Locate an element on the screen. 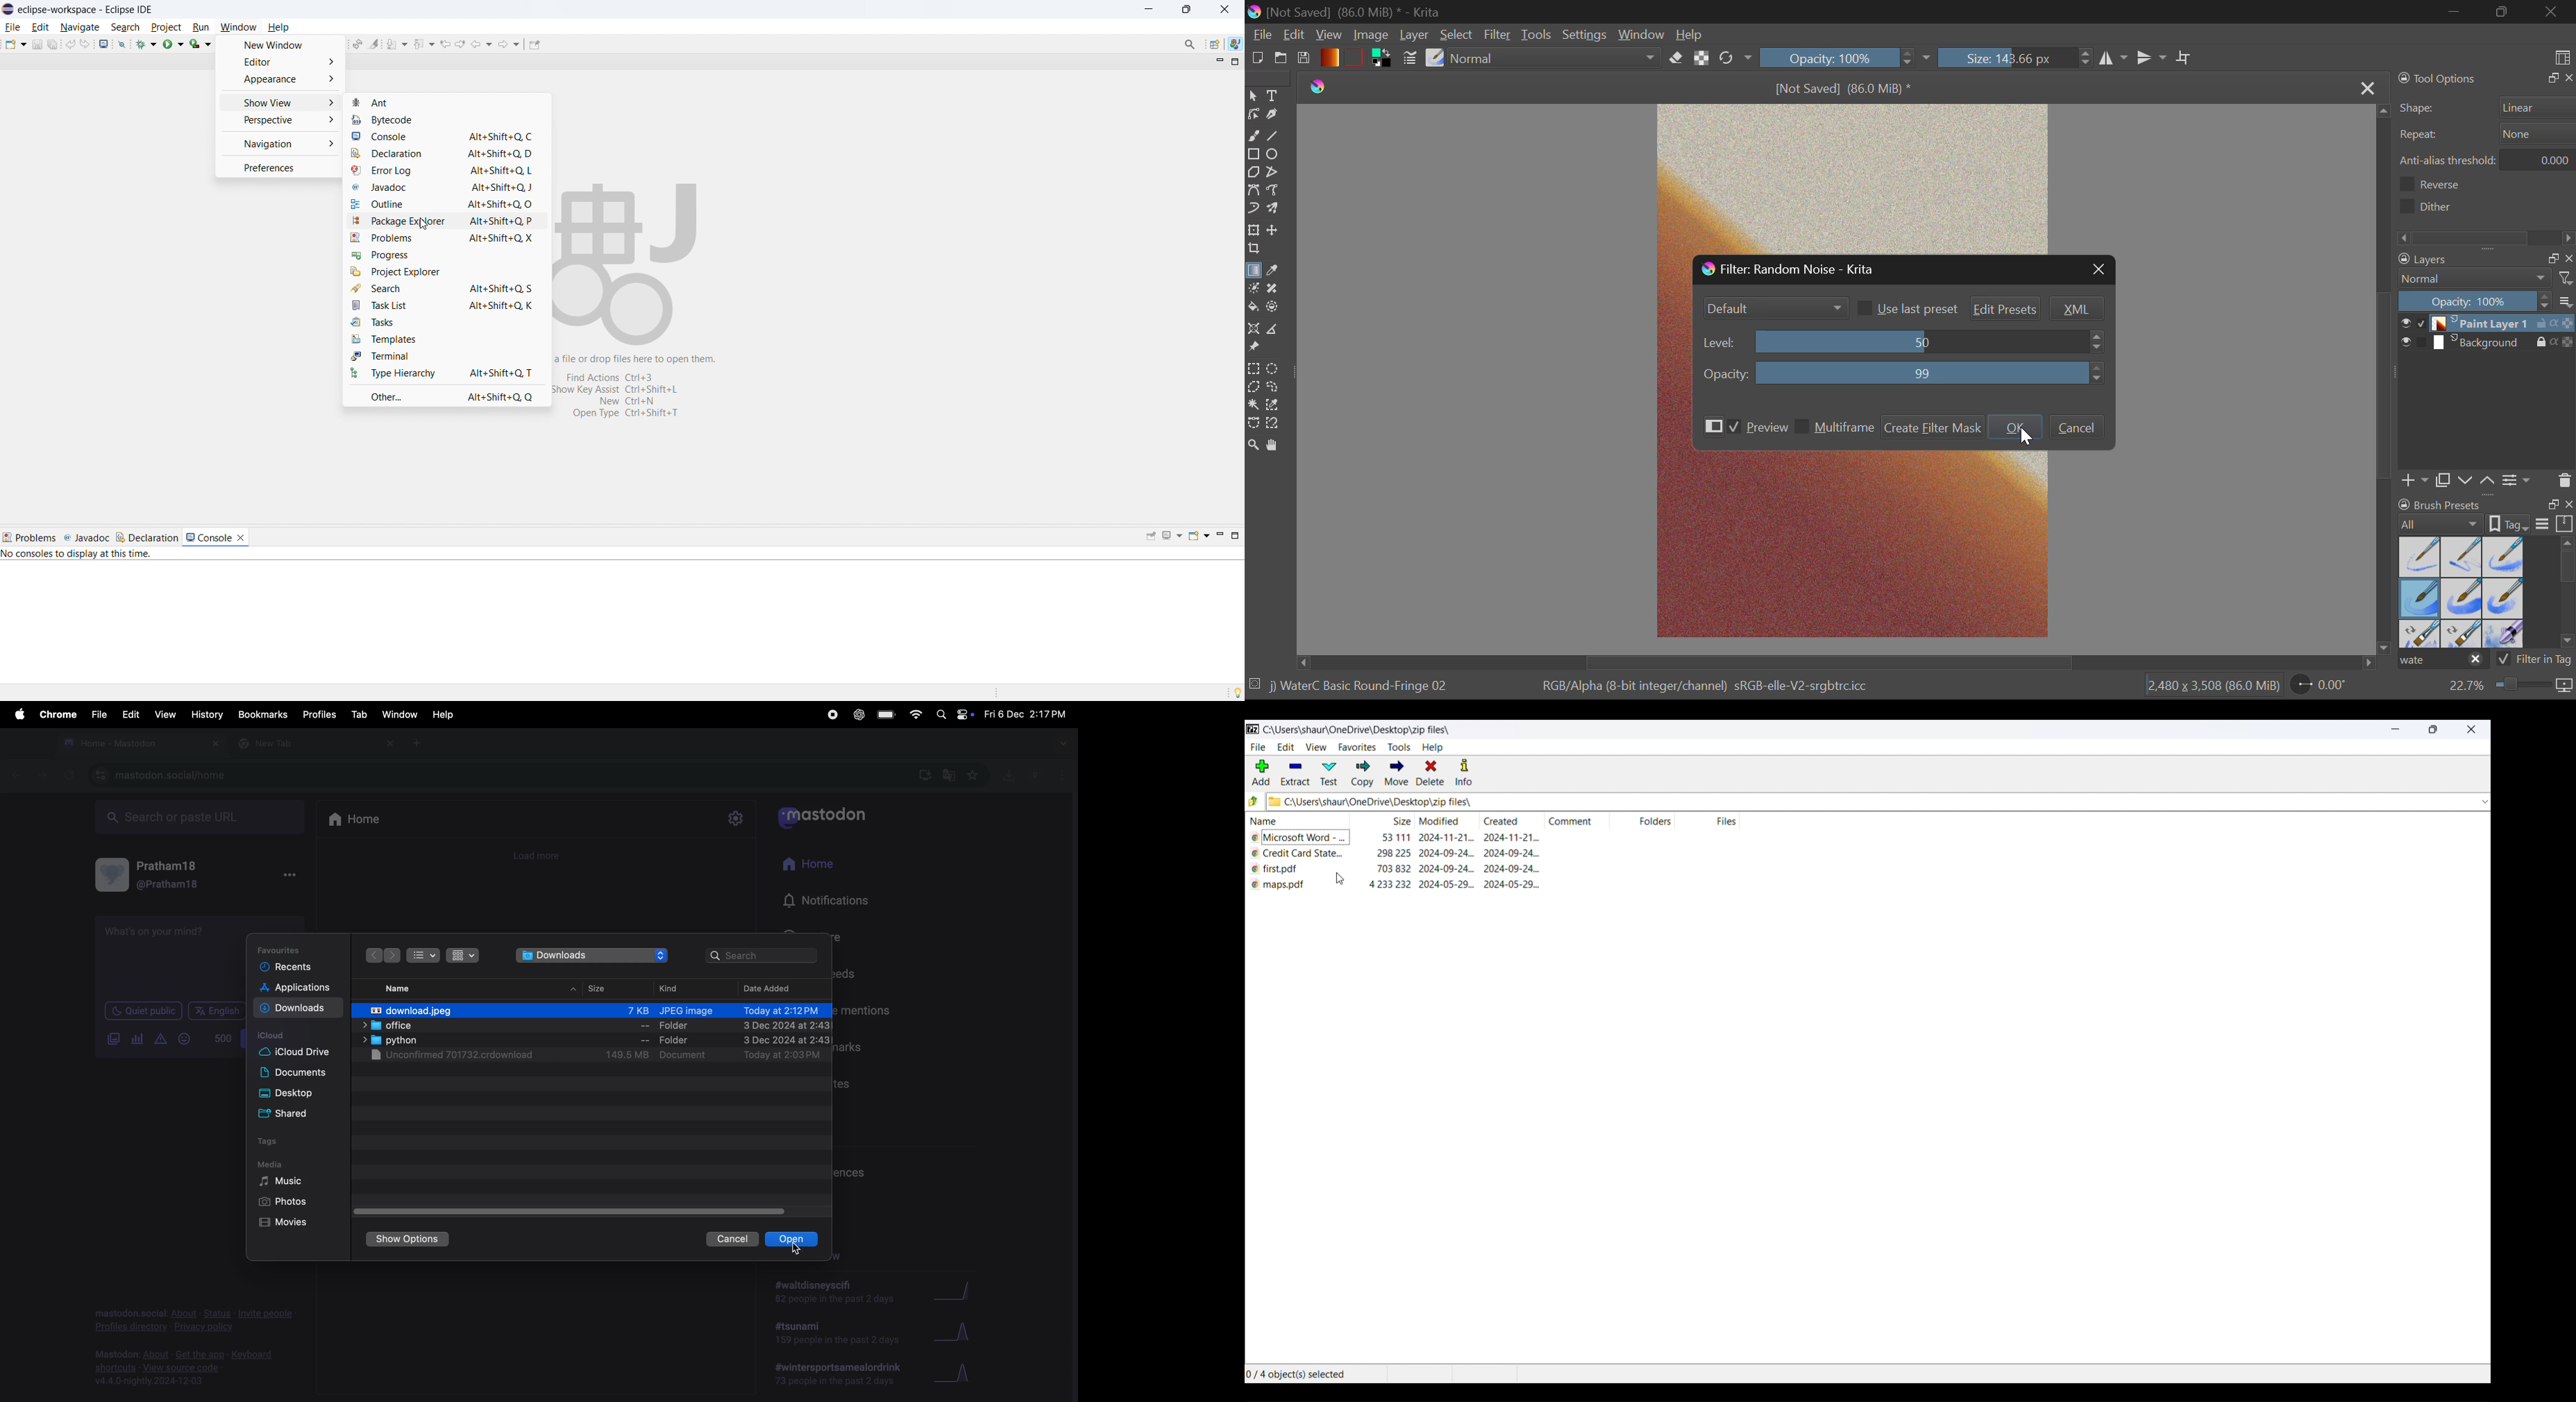 The image size is (2576, 1428). recent is located at coordinates (285, 966).